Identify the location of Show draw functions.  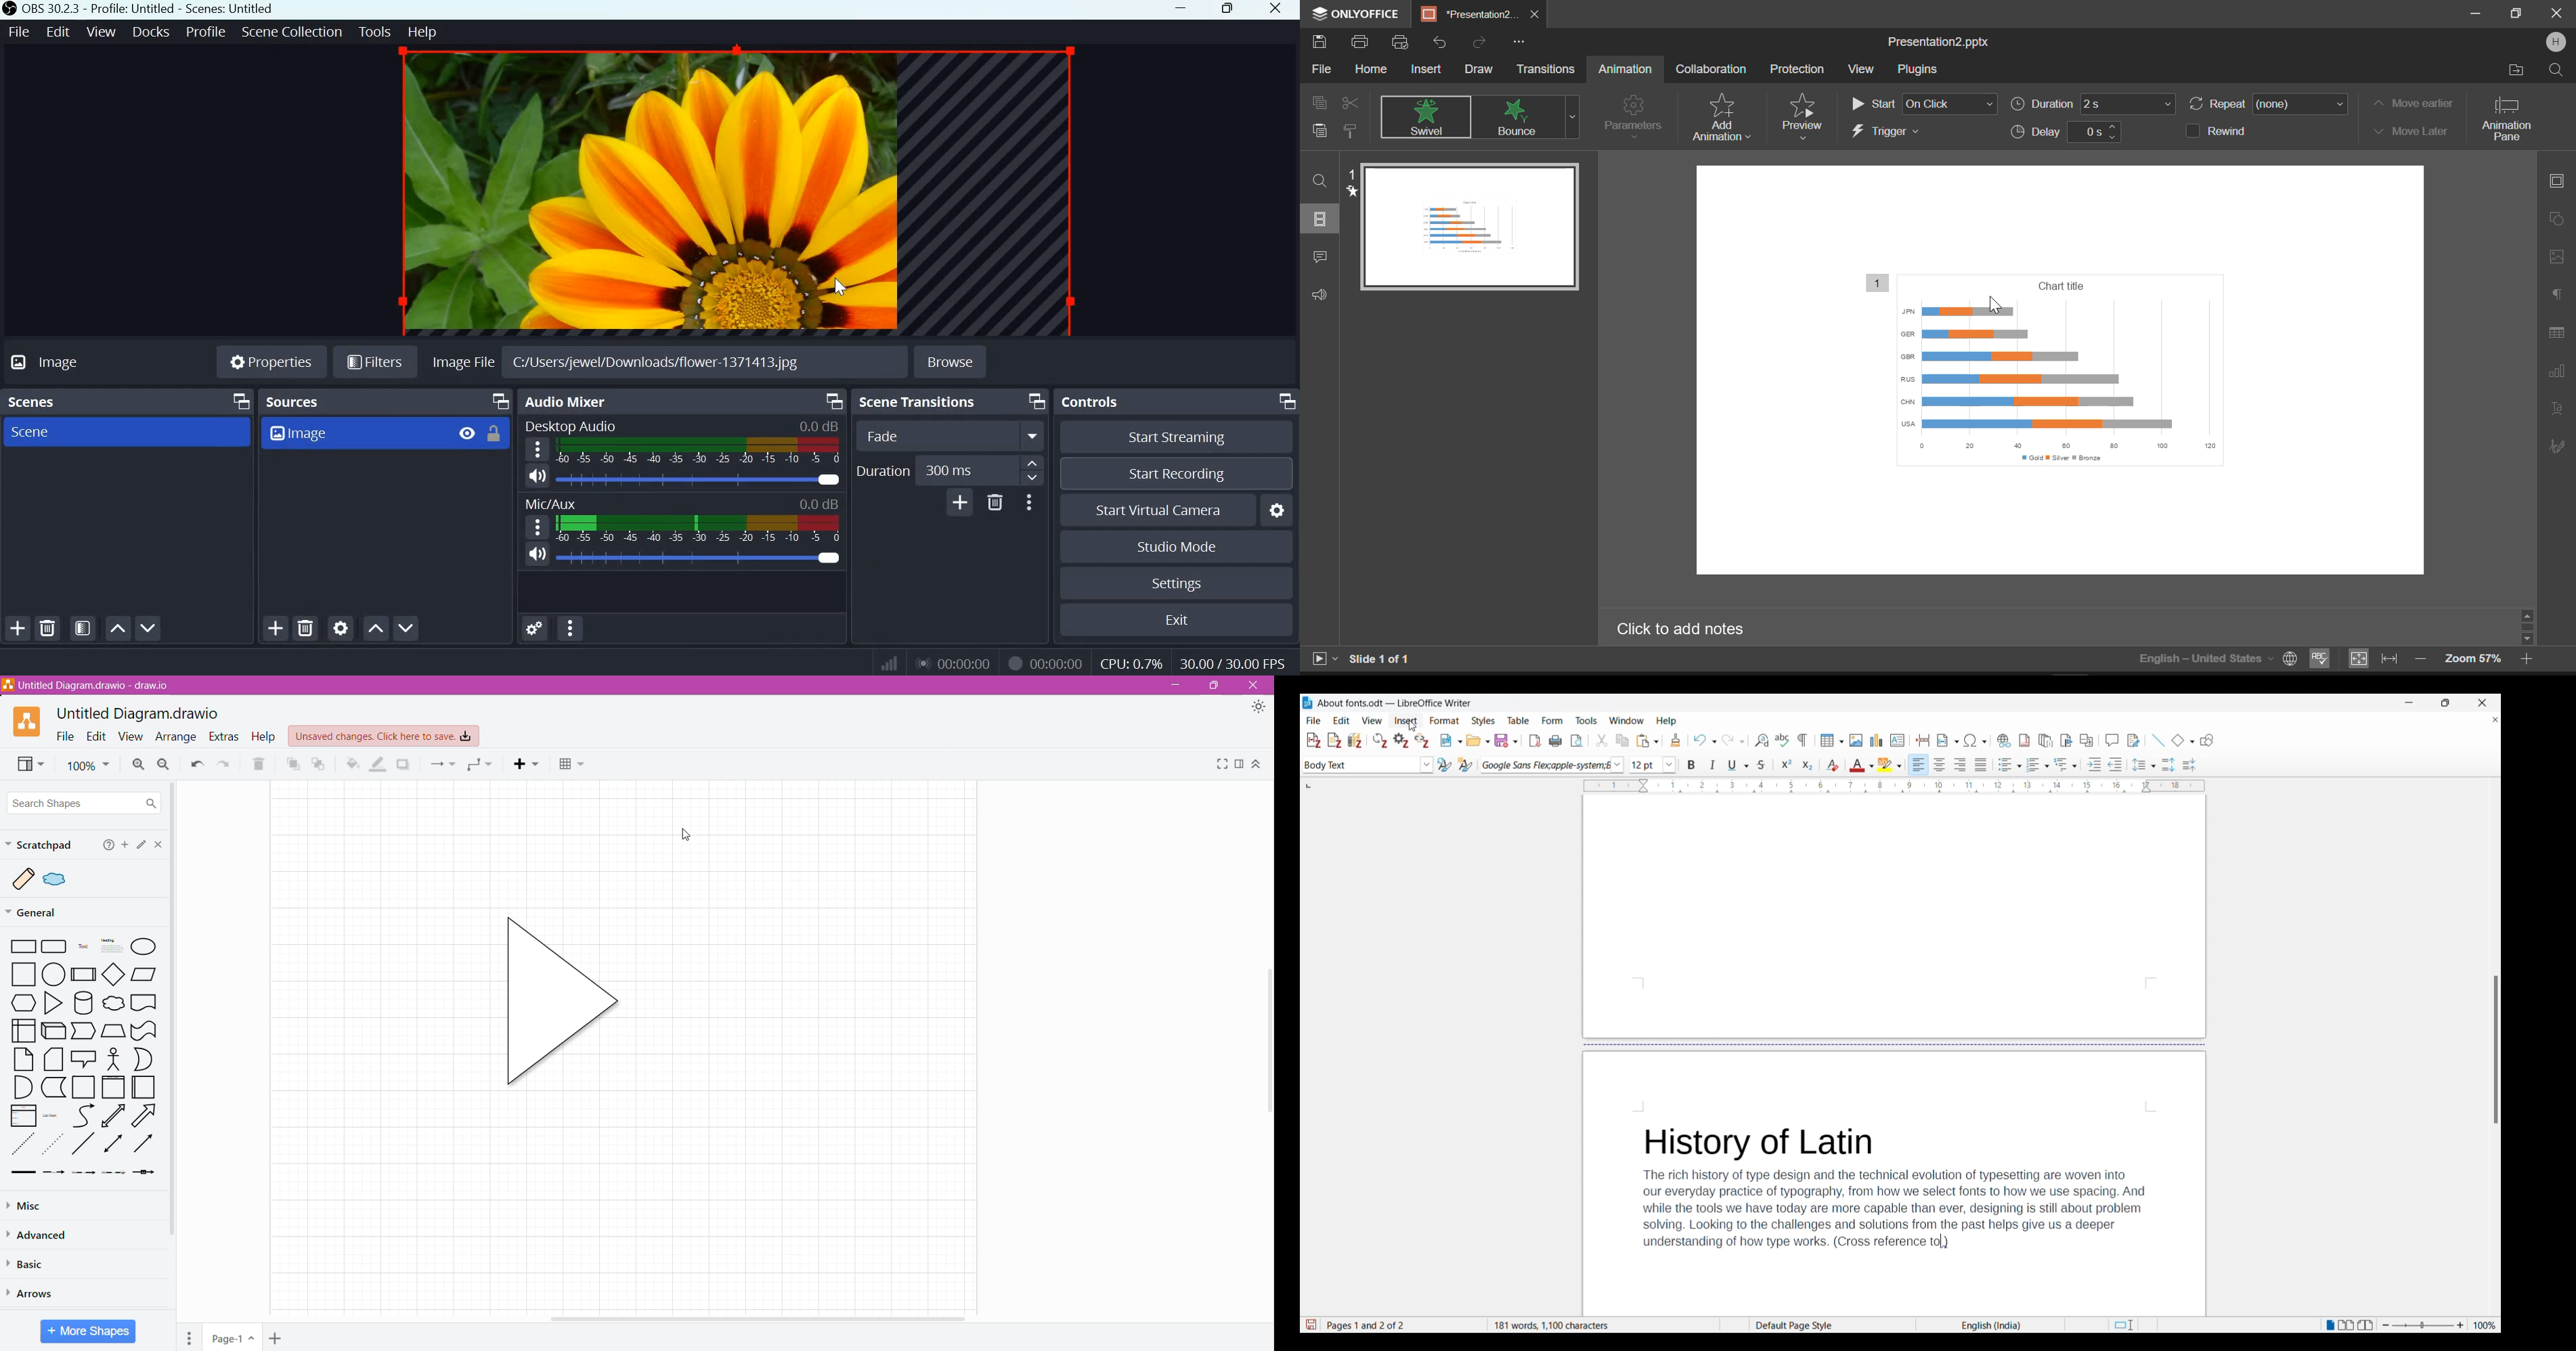
(2207, 741).